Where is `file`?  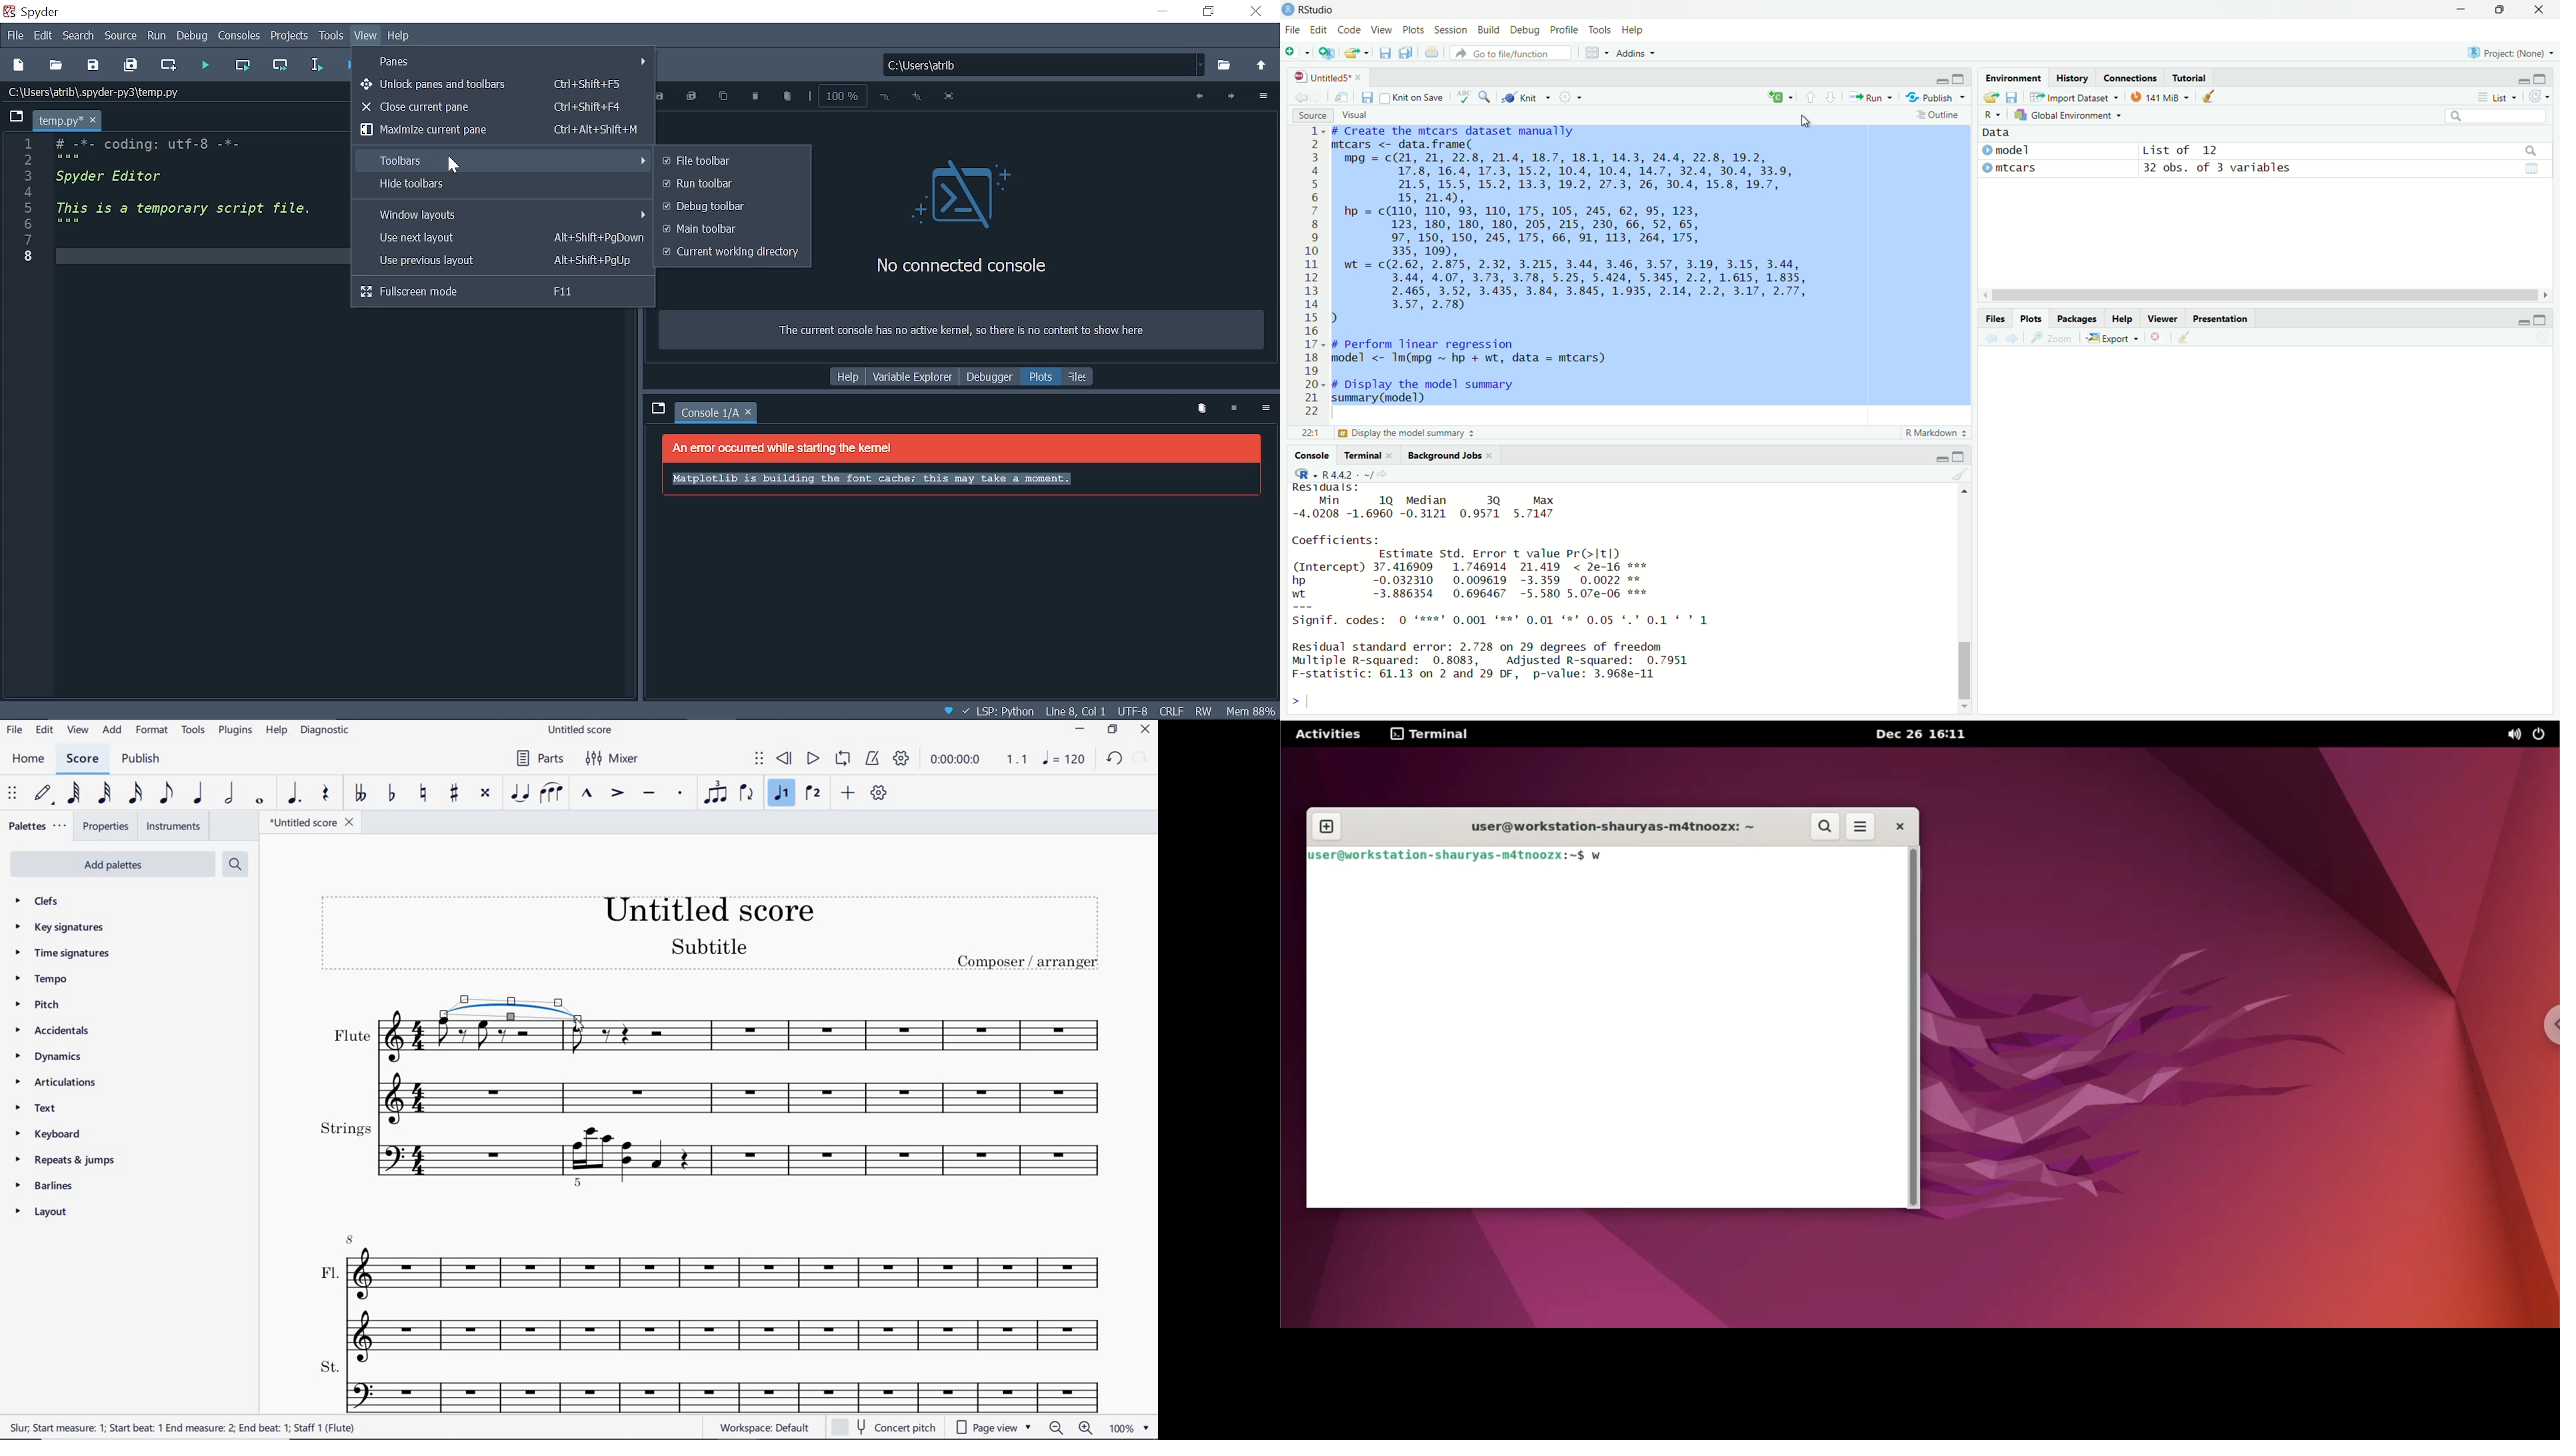
file is located at coordinates (1291, 30).